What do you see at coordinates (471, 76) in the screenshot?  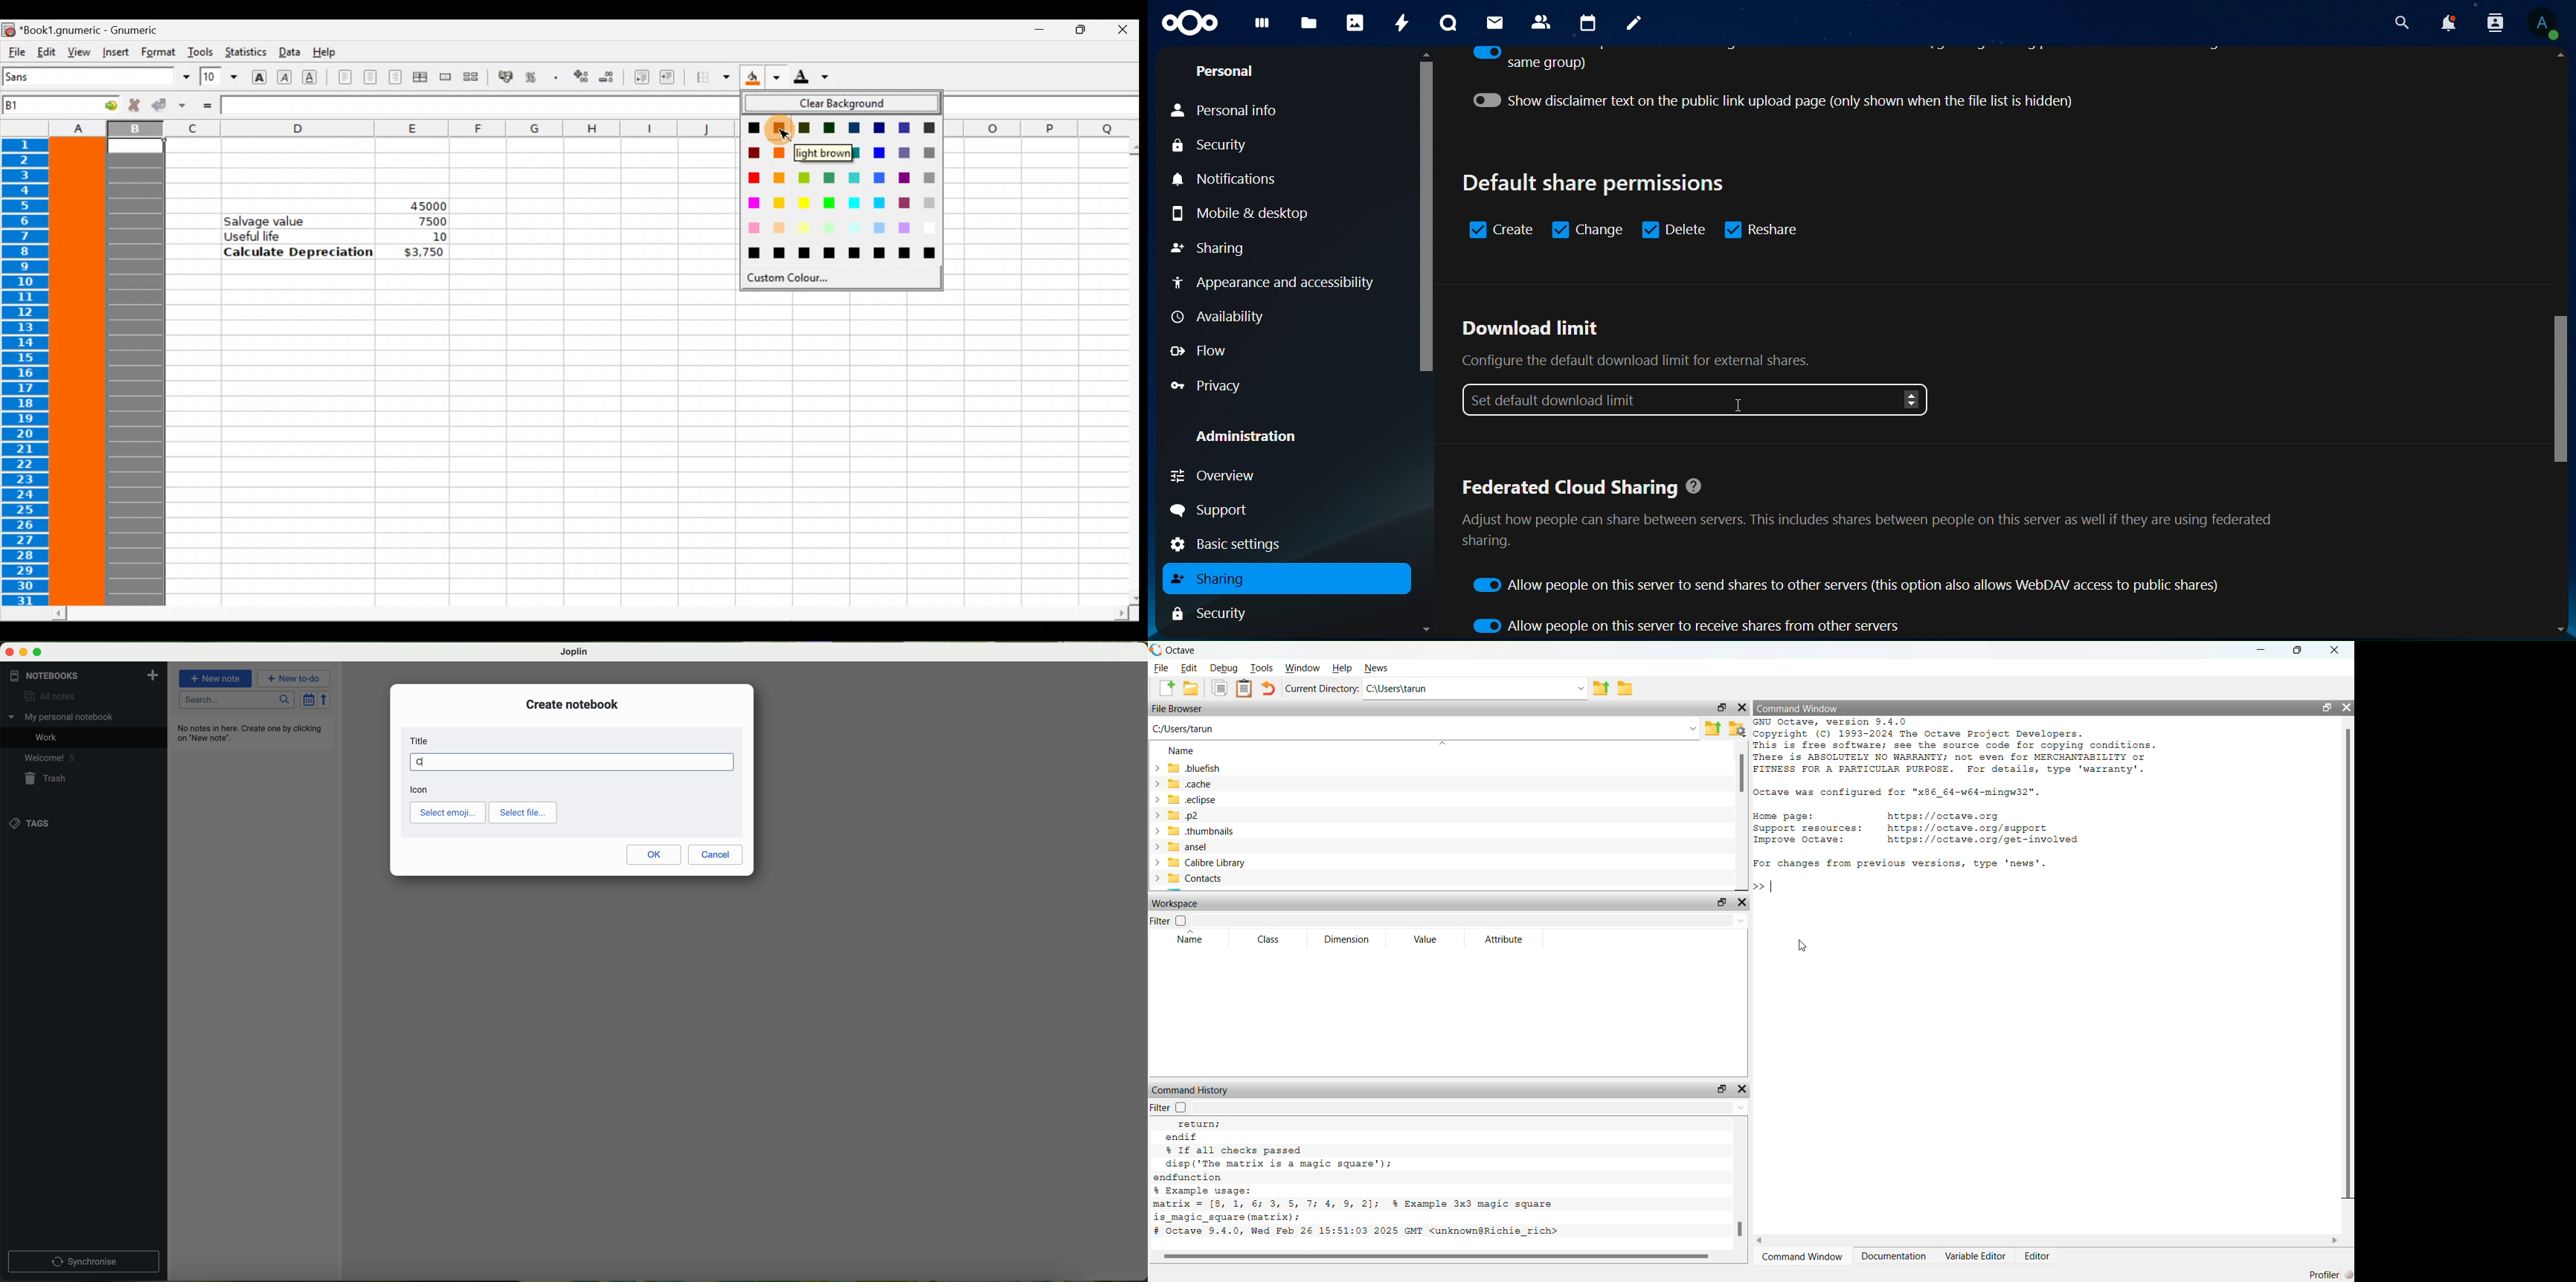 I see `Split merged range of cells` at bounding box center [471, 76].